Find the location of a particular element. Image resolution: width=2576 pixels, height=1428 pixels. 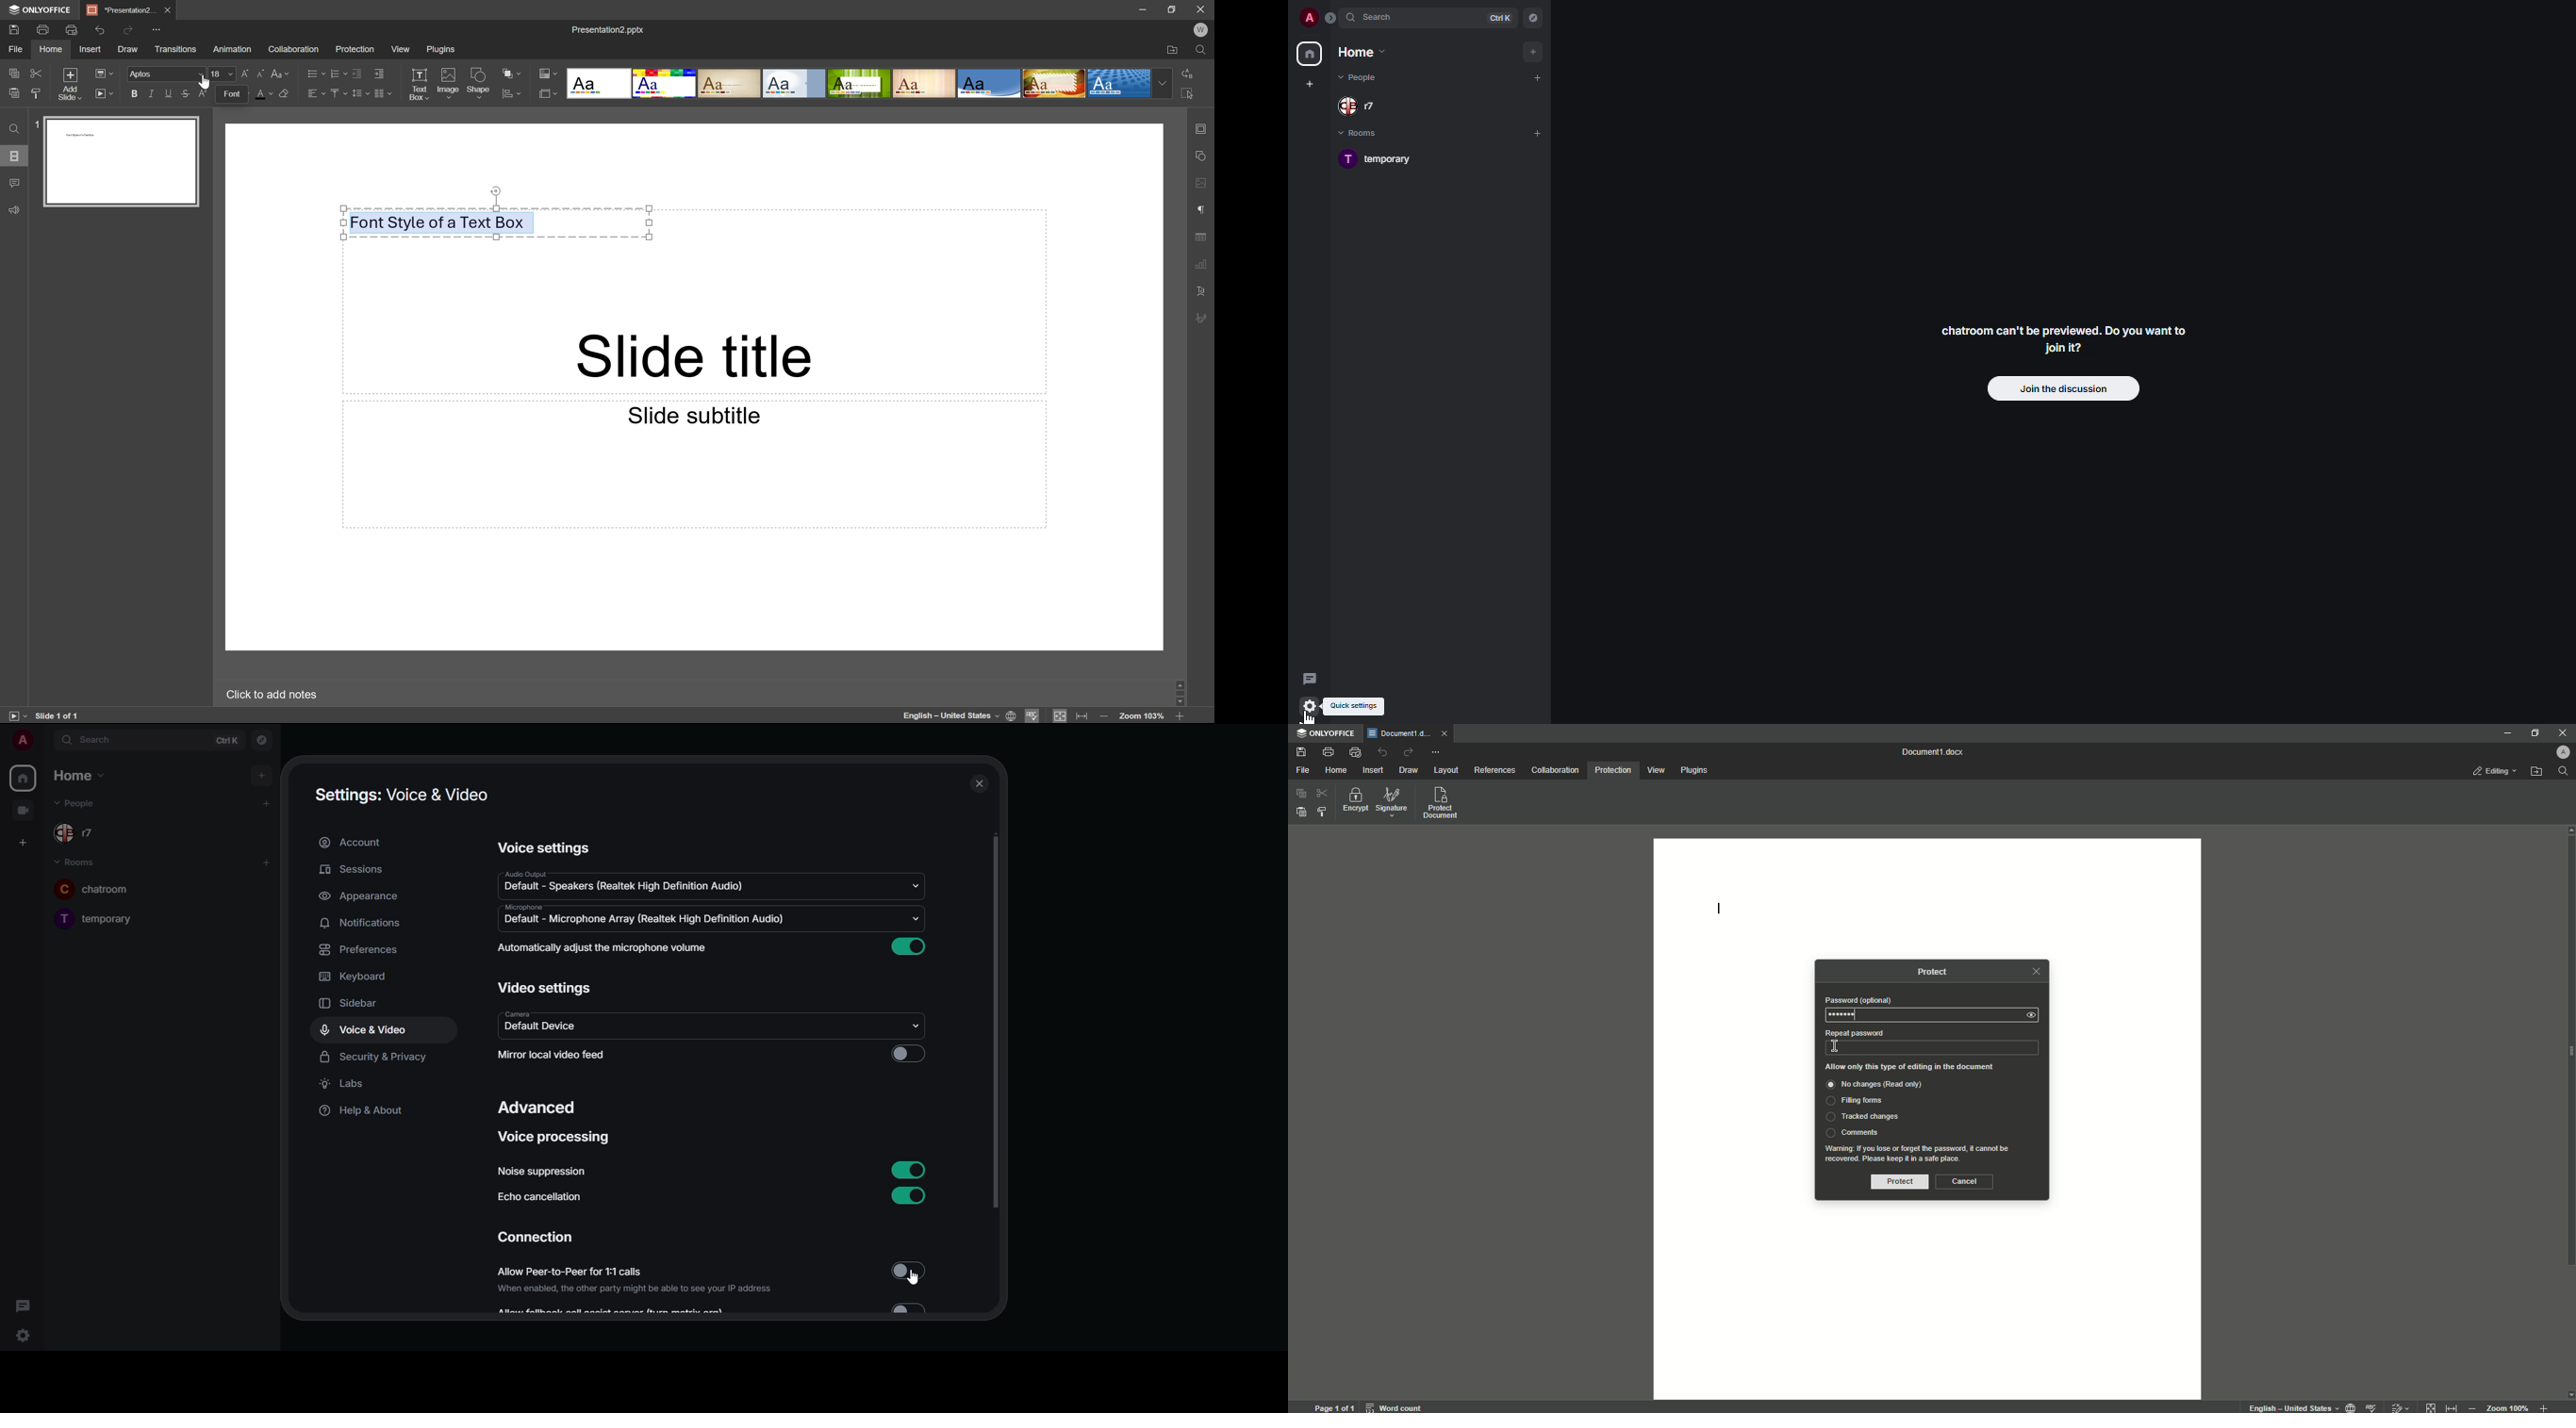

More Actions is located at coordinates (1435, 751).